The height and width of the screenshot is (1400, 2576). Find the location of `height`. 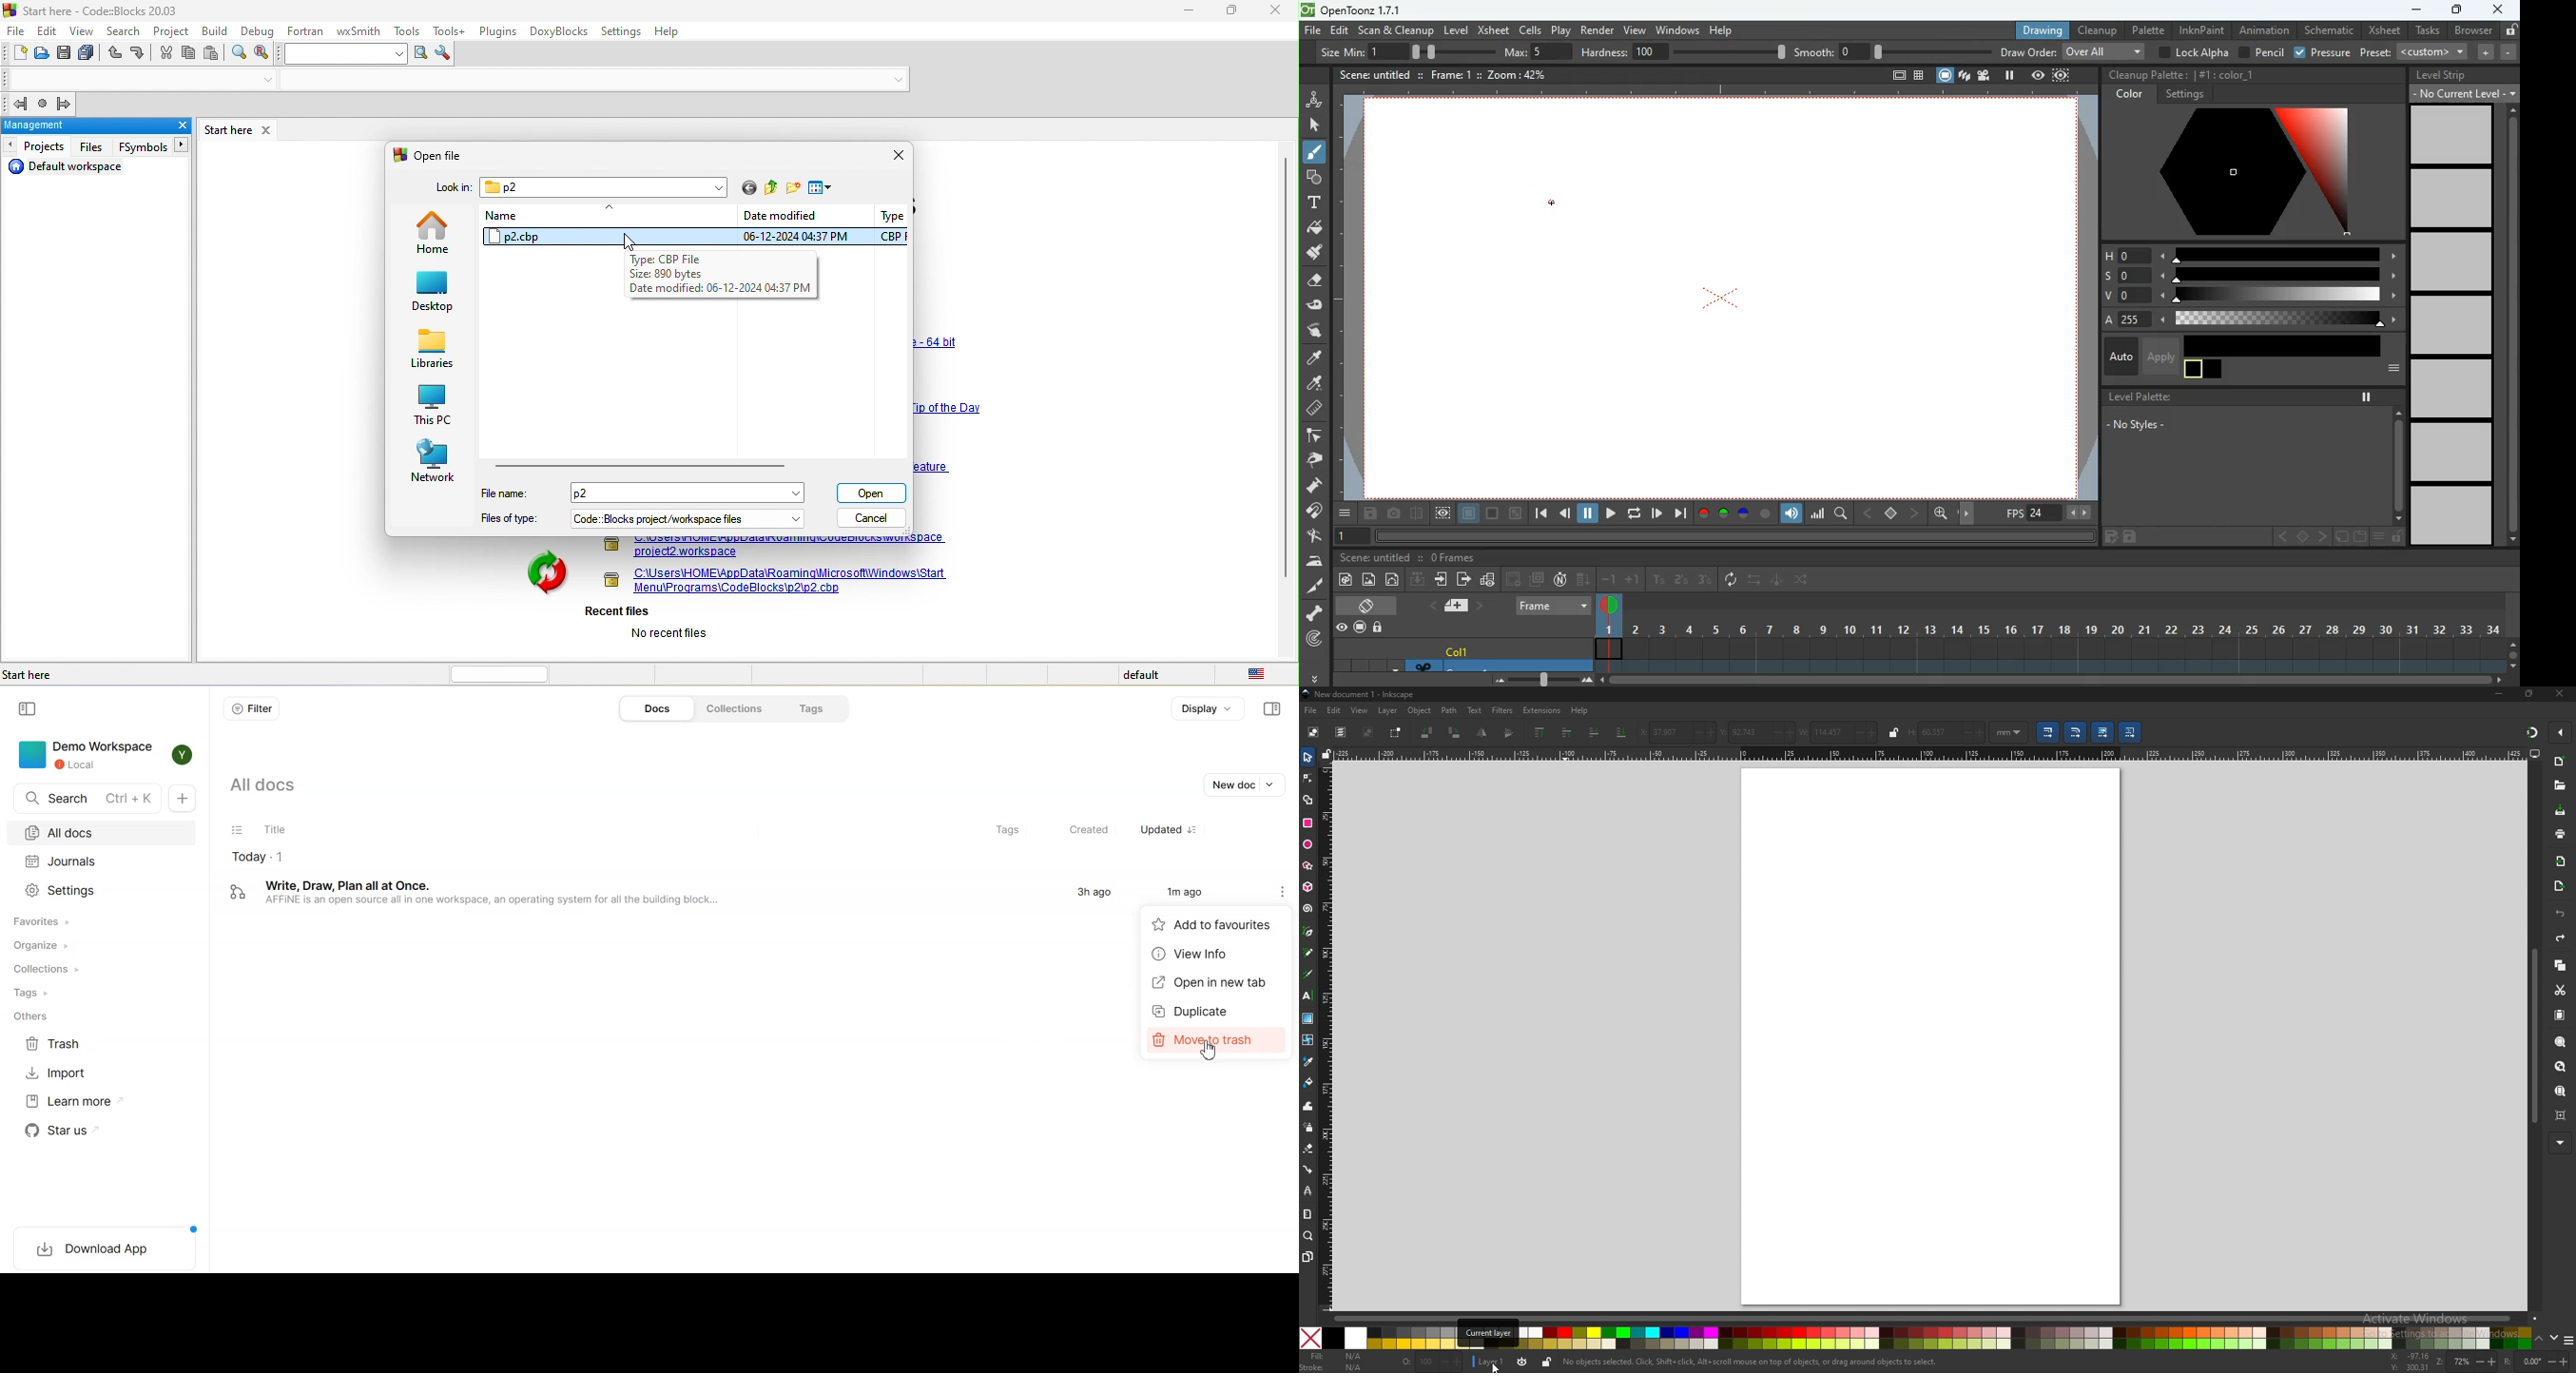

height is located at coordinates (1928, 732).